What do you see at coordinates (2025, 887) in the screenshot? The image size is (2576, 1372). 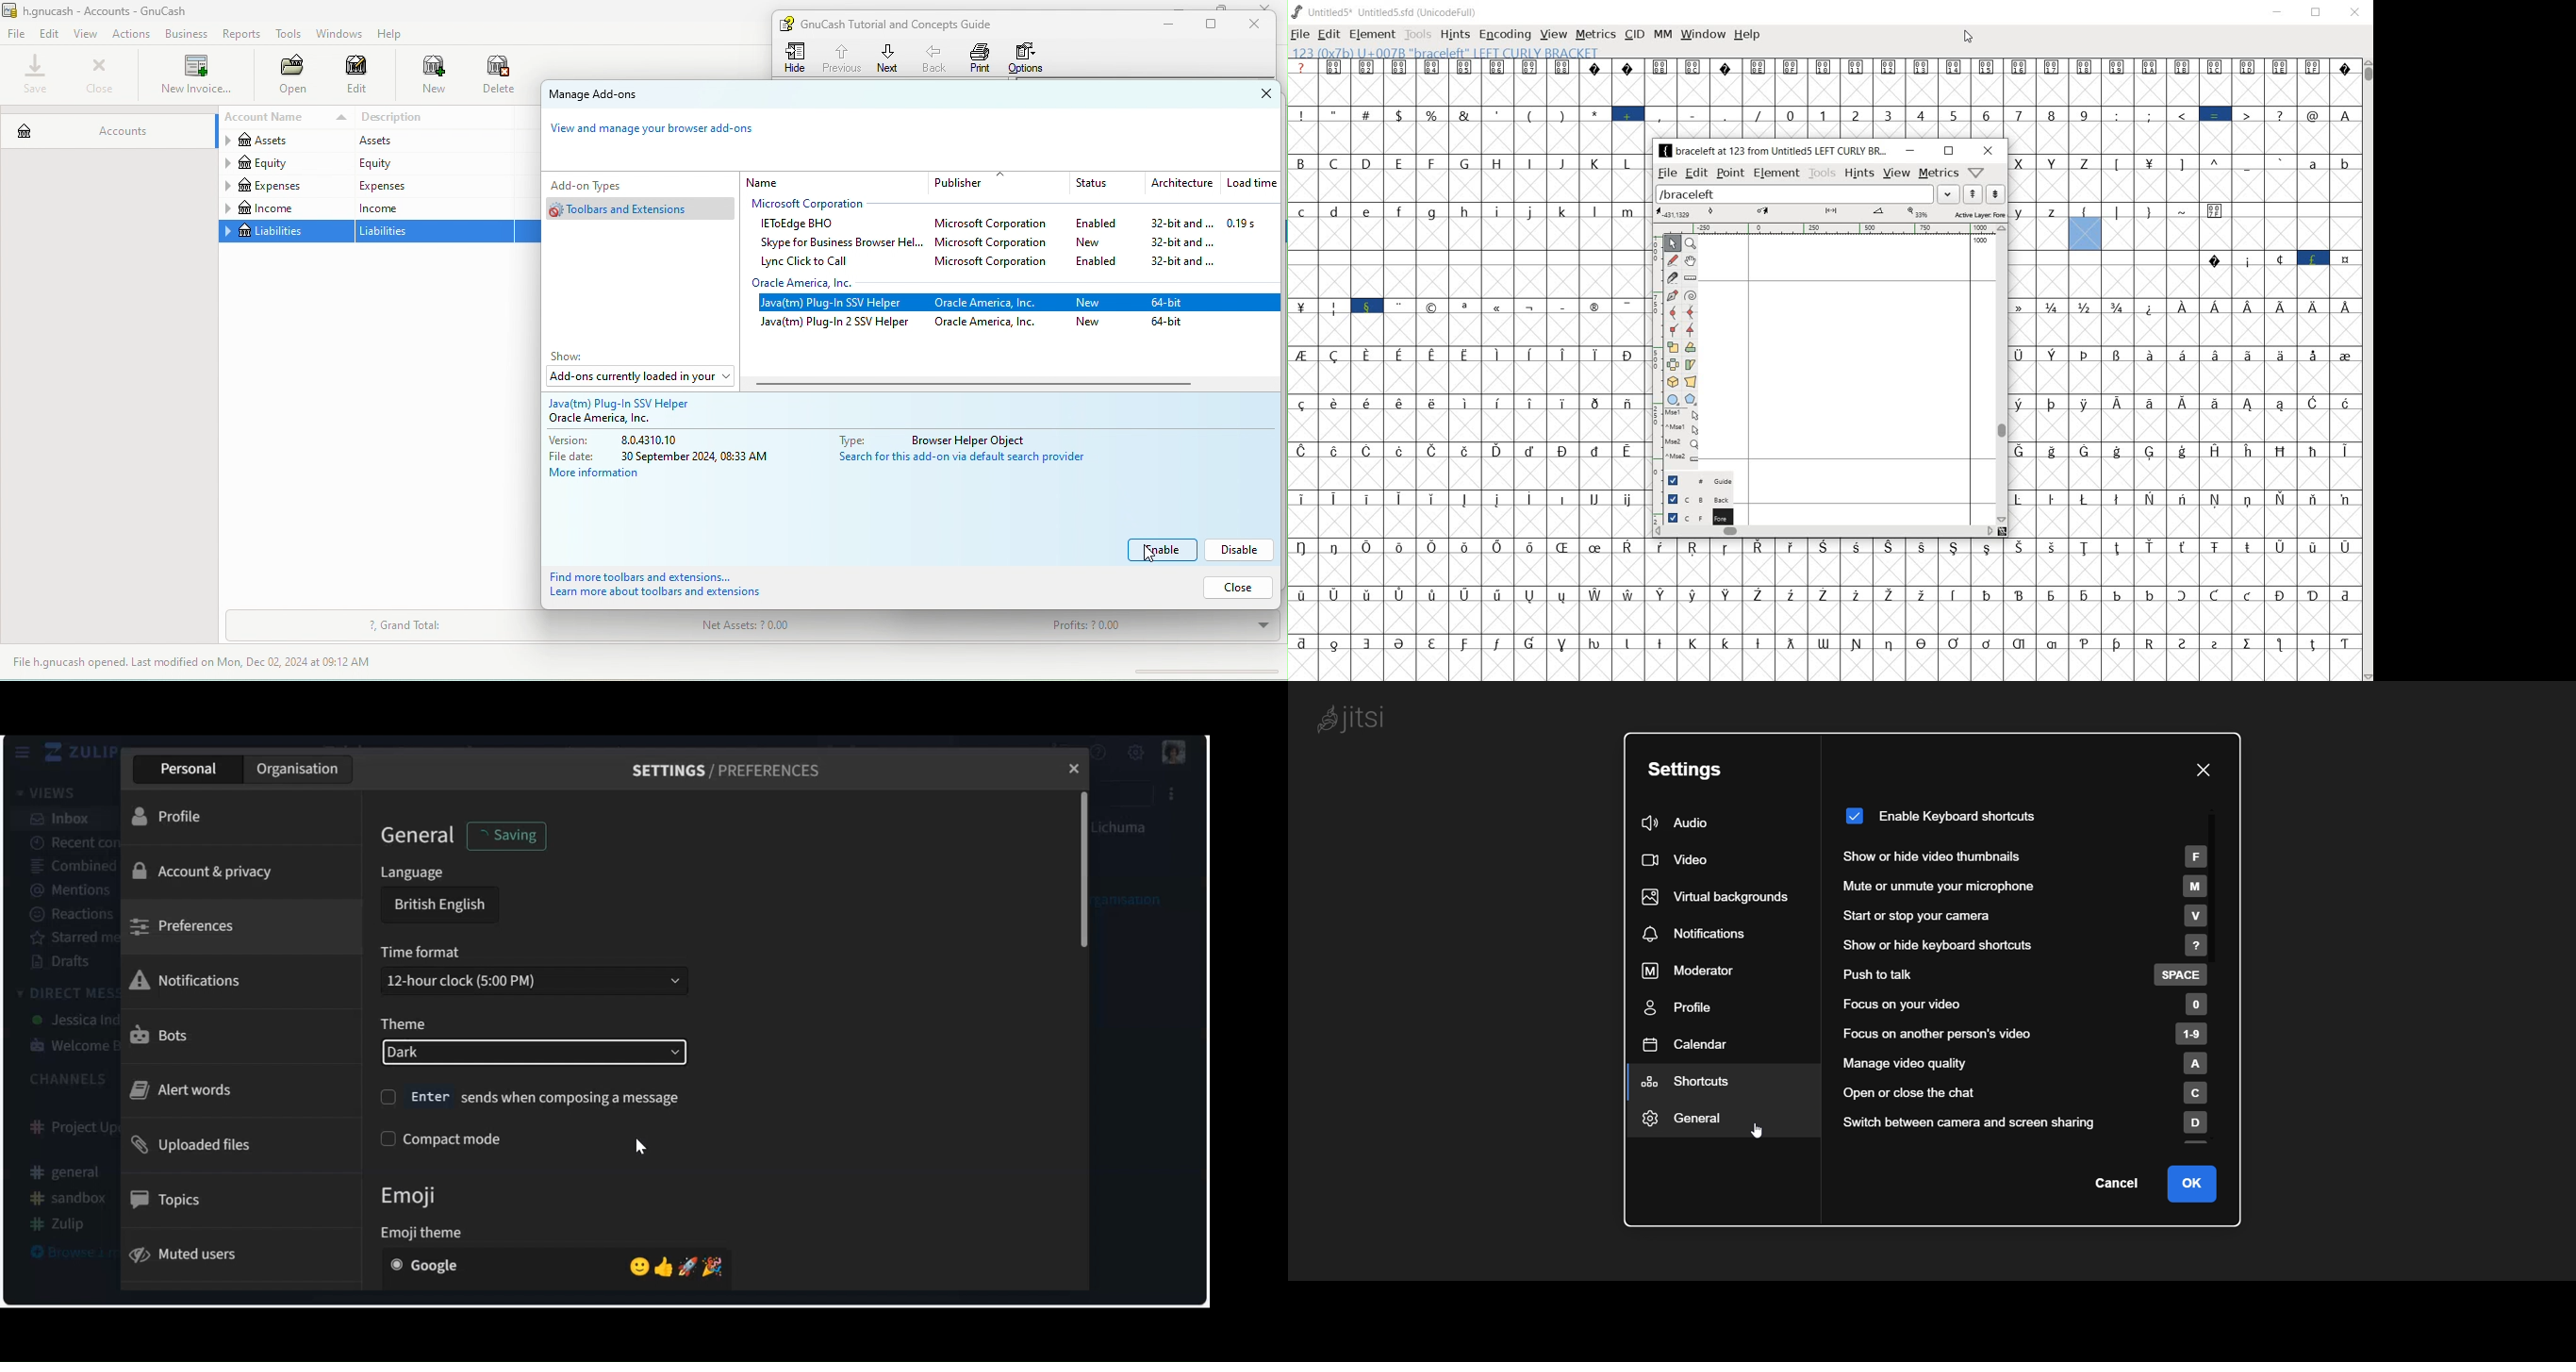 I see `mute/unmute your microphone` at bounding box center [2025, 887].